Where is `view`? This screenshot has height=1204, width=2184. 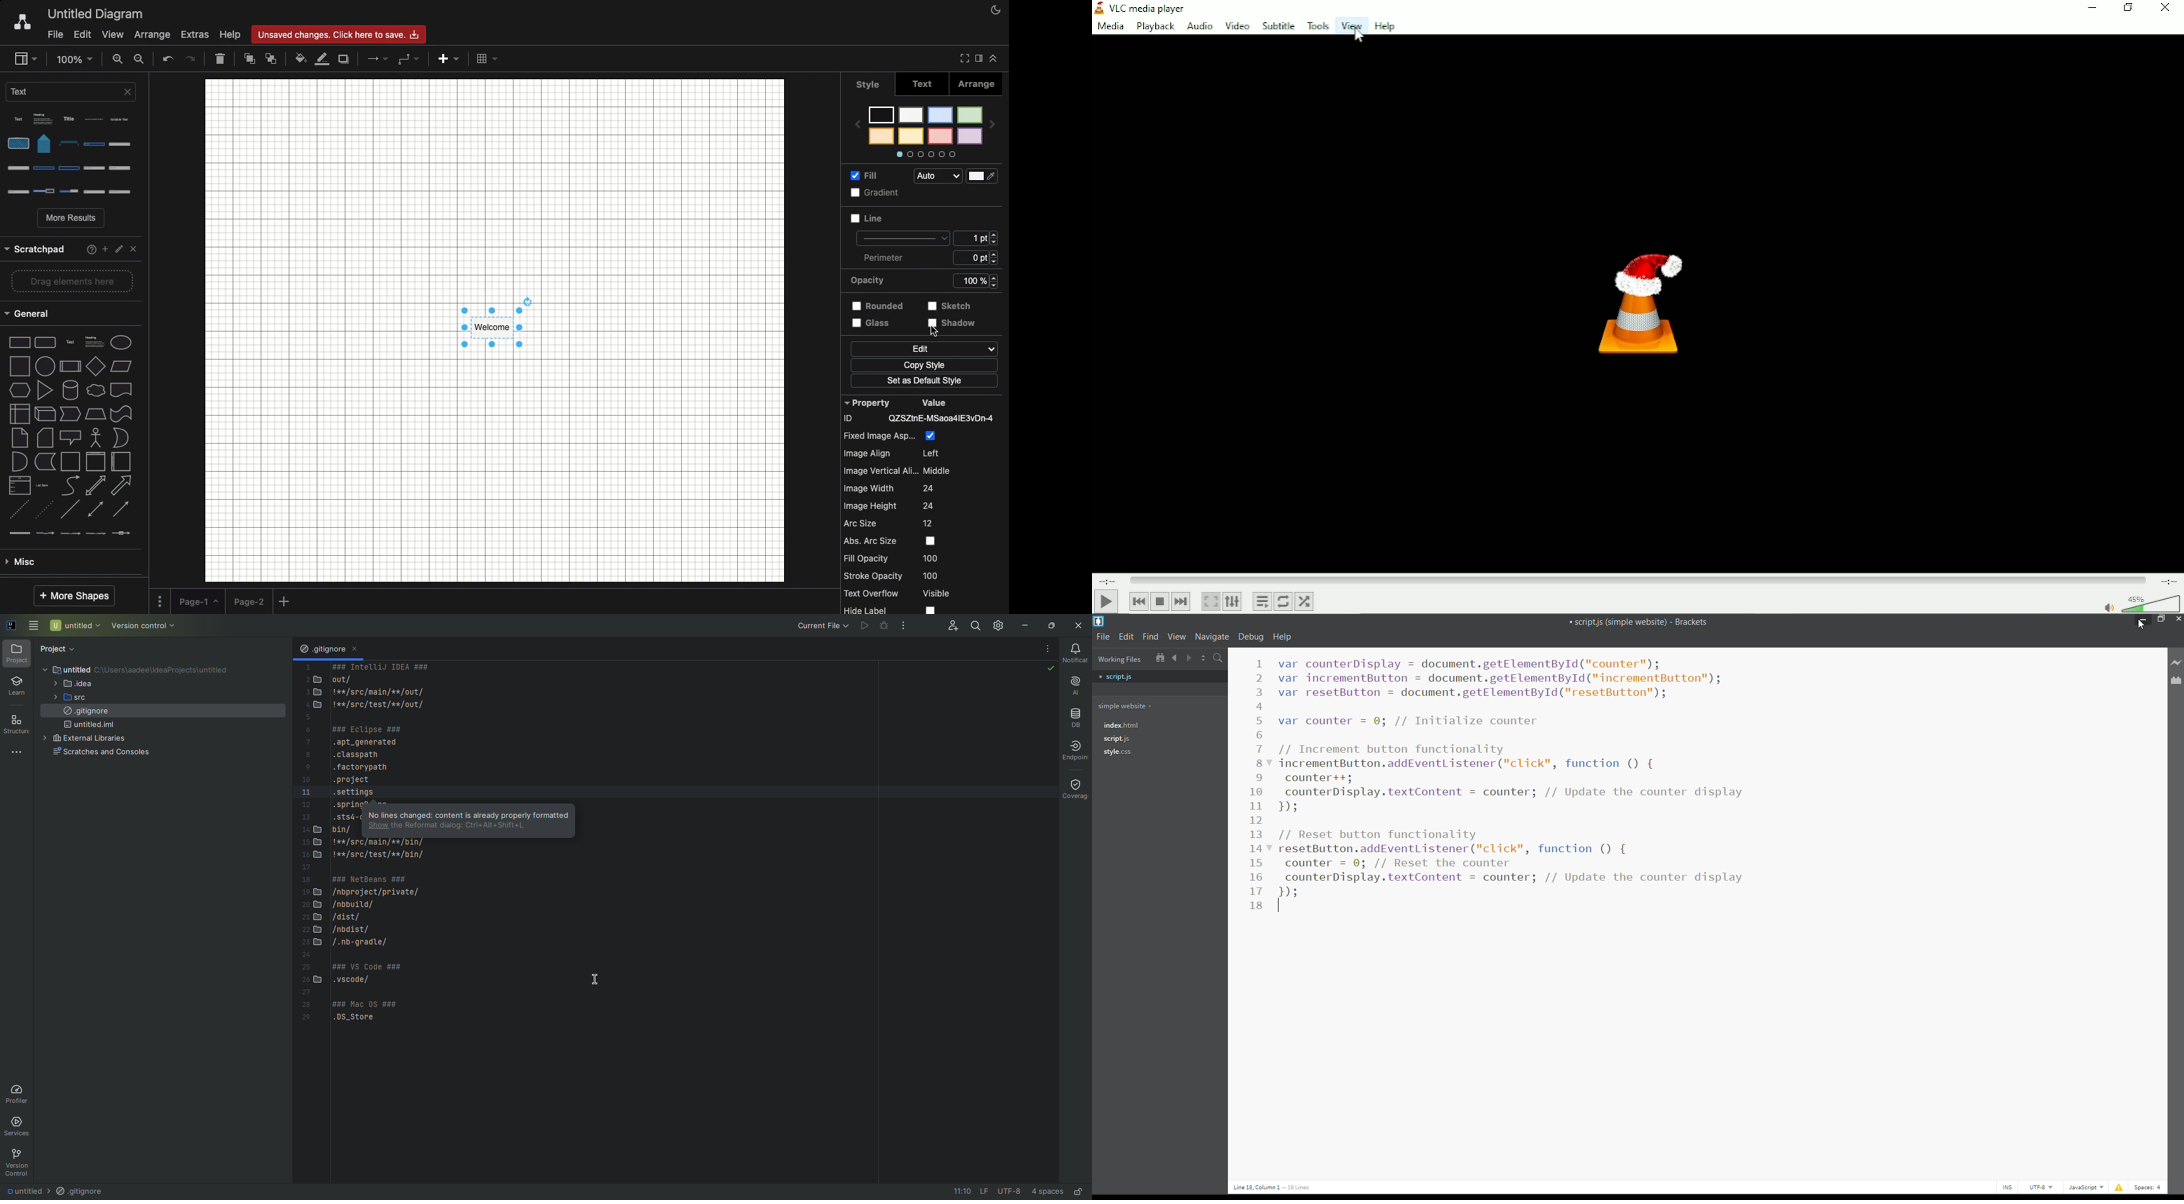
view is located at coordinates (1177, 636).